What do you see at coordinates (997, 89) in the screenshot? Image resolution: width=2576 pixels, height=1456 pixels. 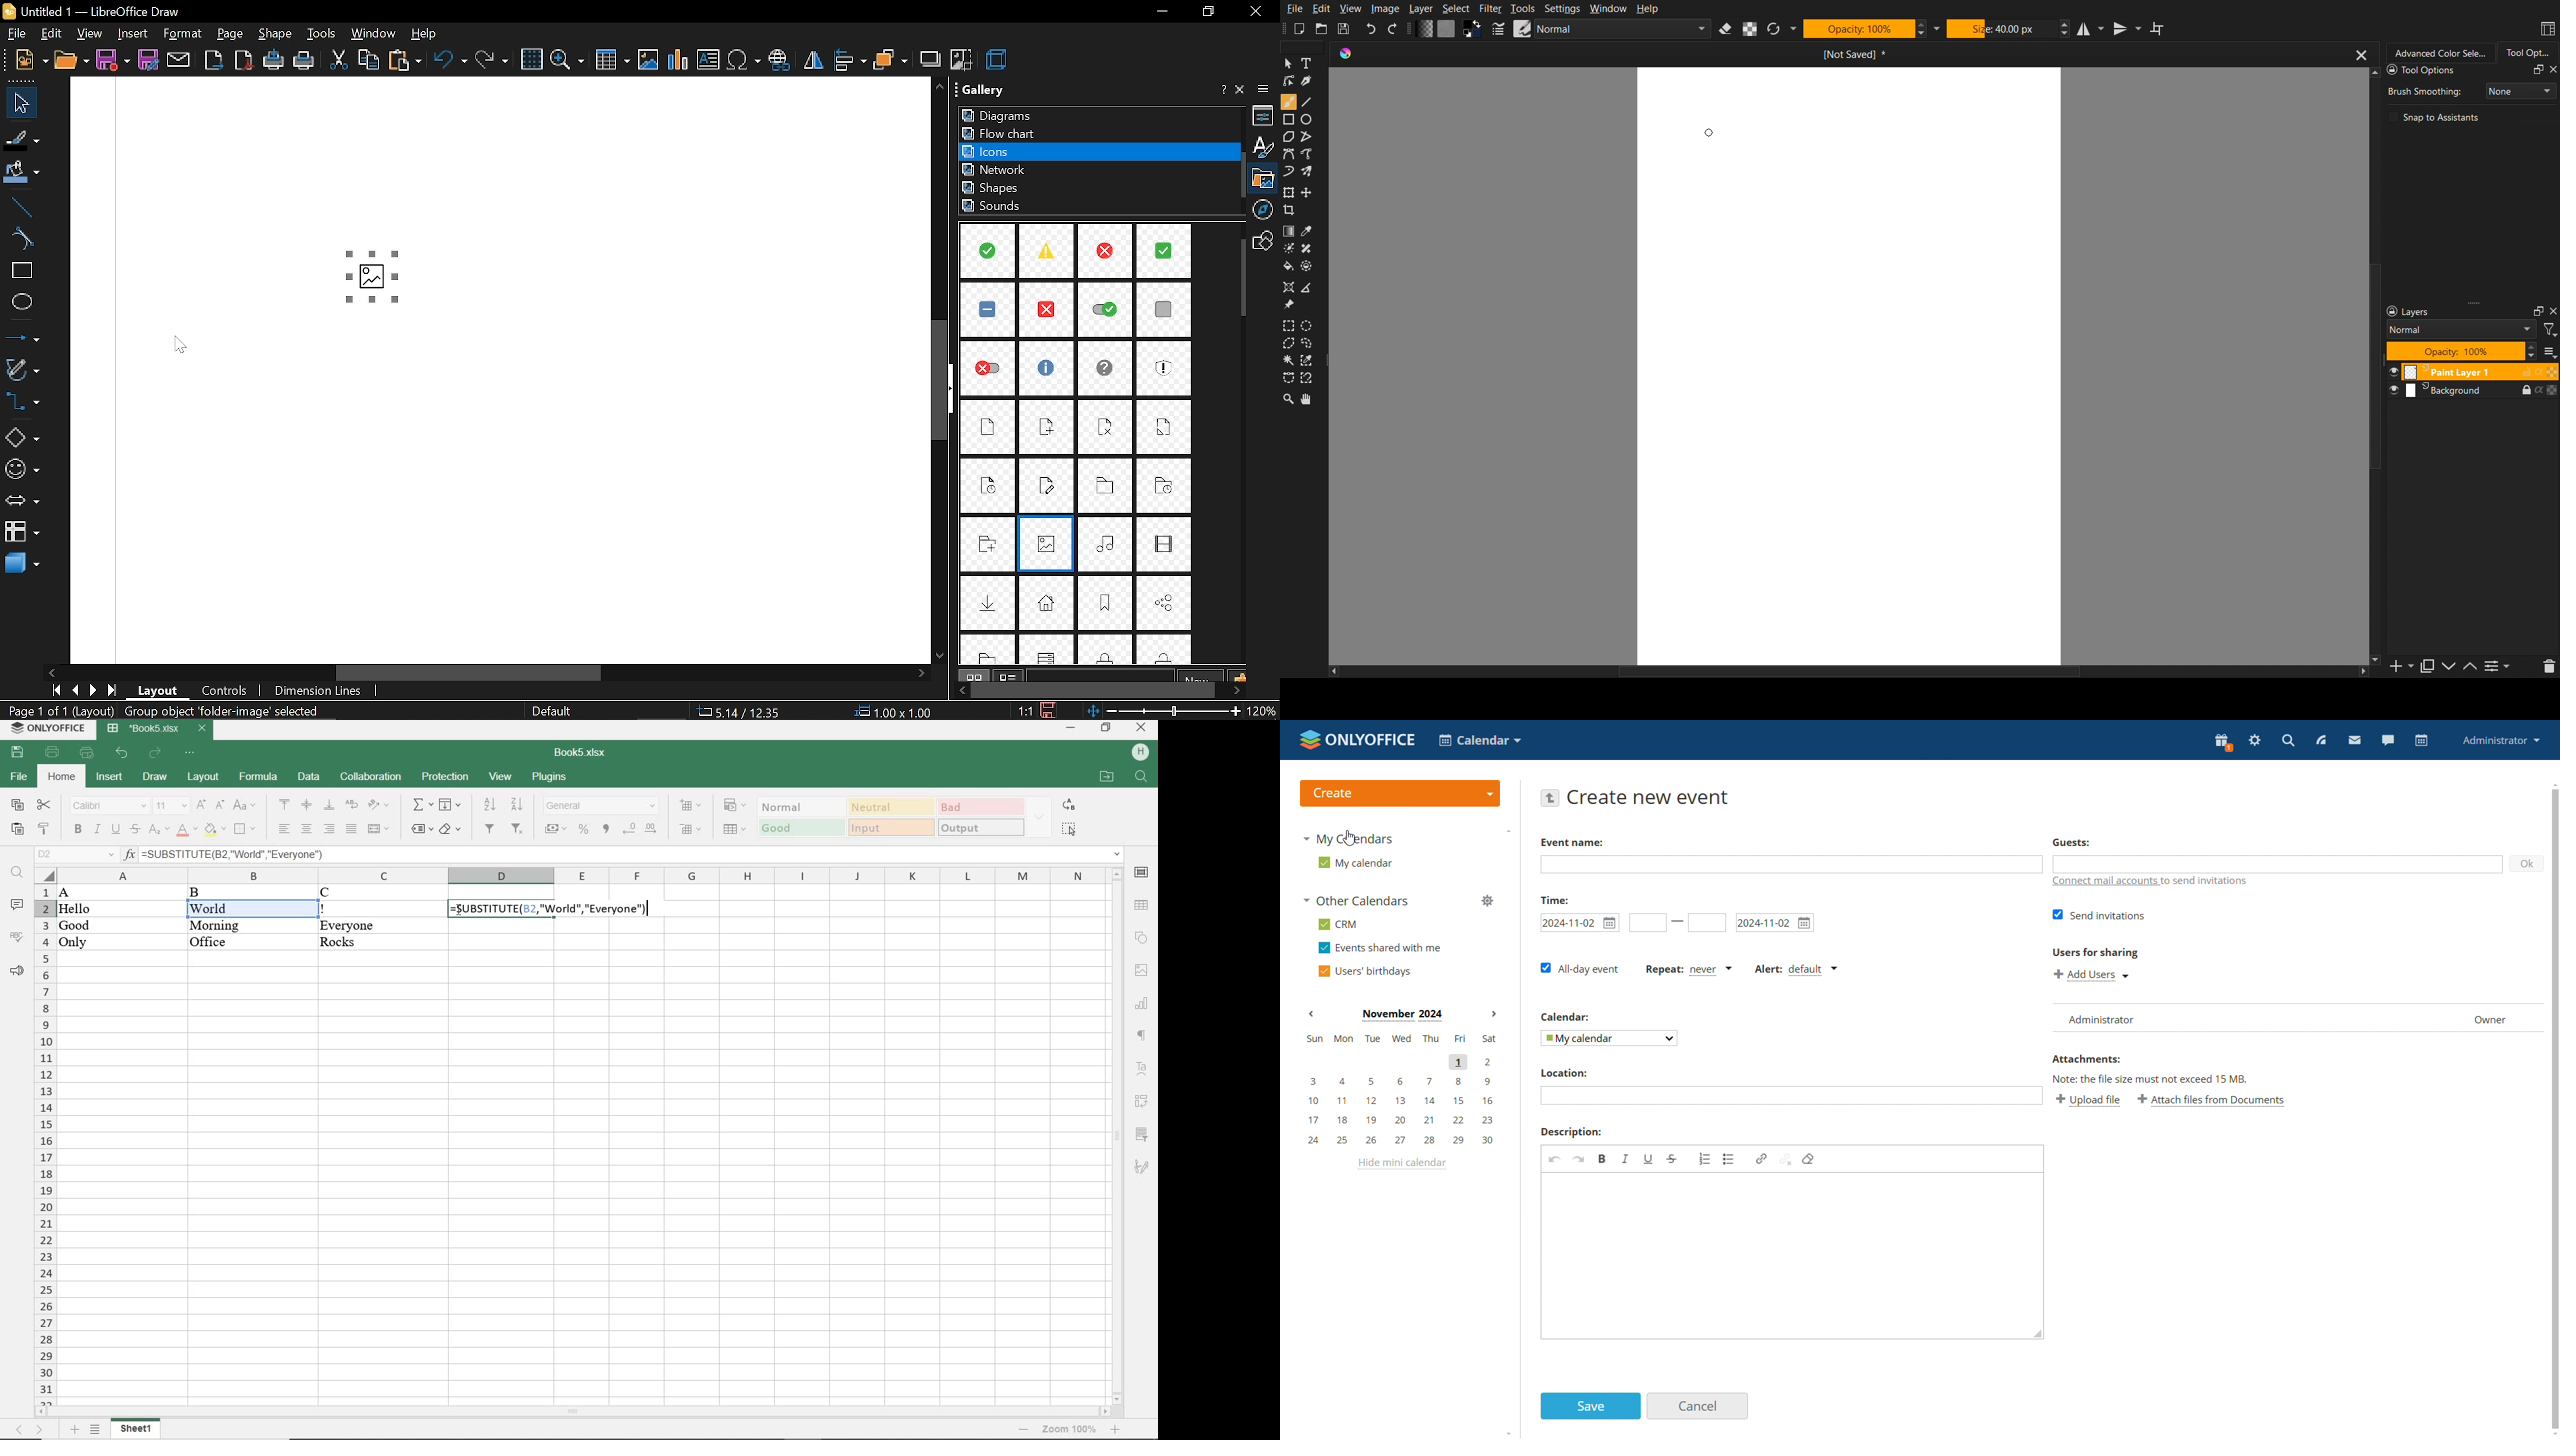 I see `Gallery` at bounding box center [997, 89].